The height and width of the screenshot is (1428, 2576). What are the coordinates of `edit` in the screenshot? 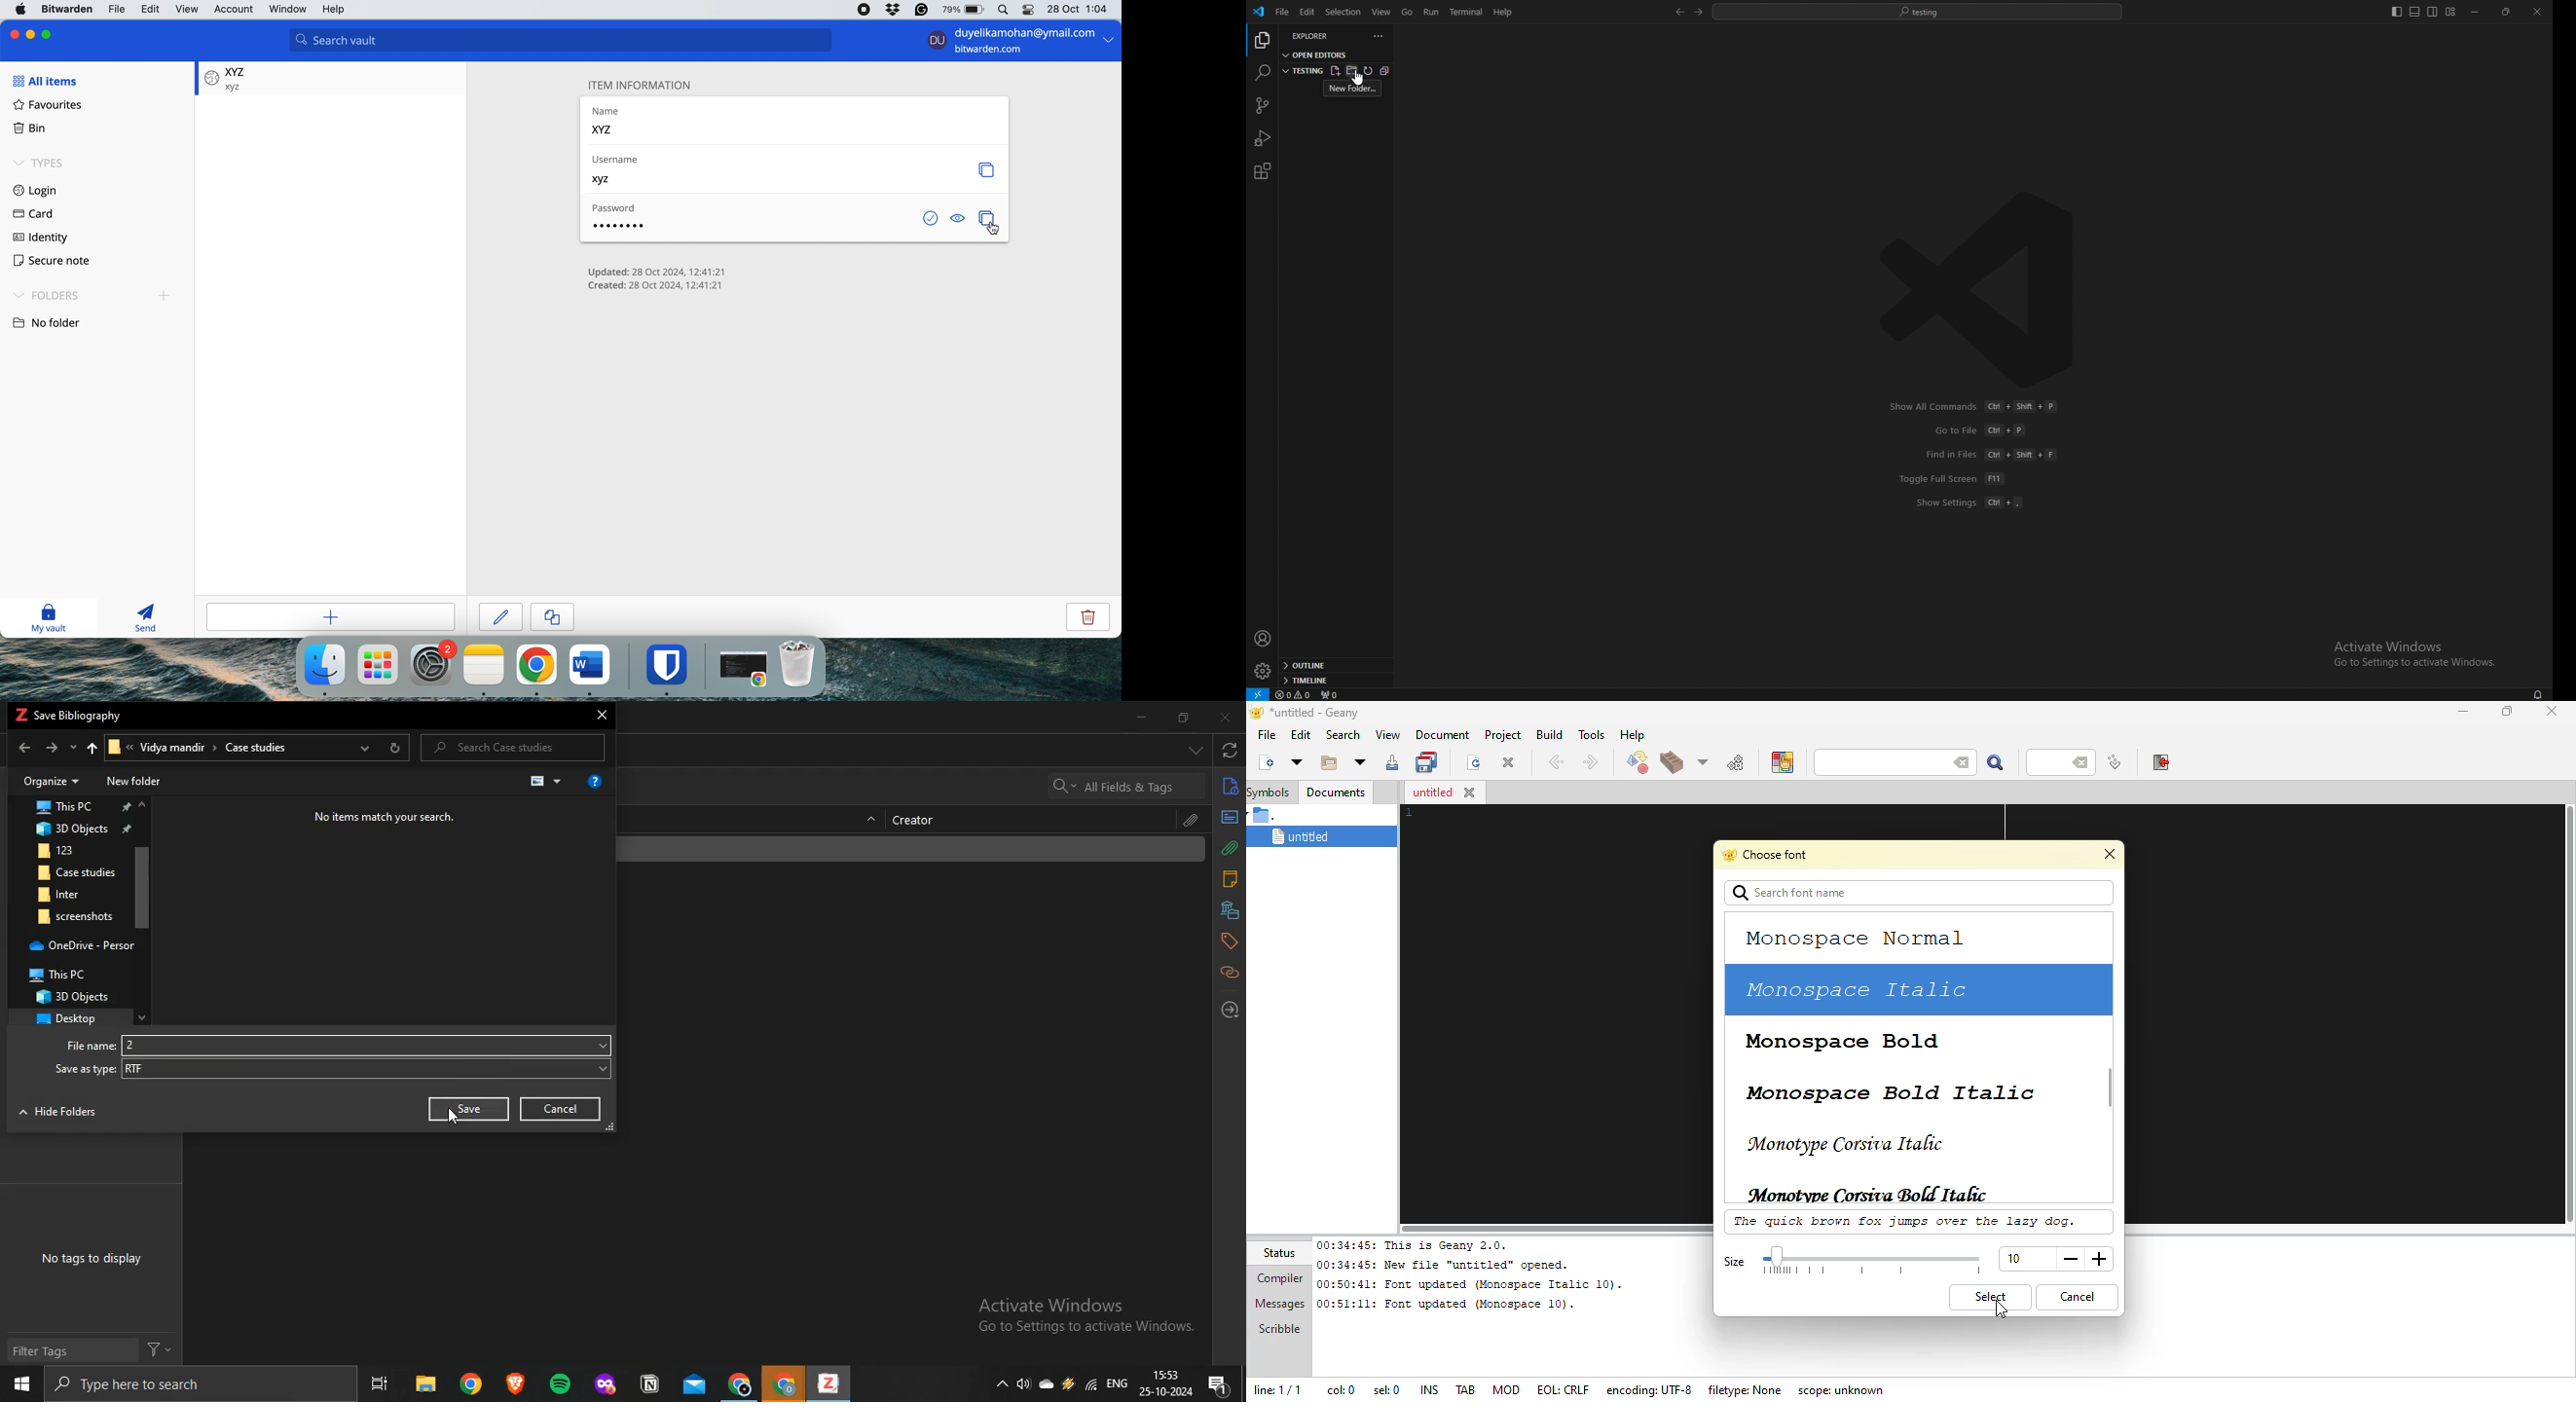 It's located at (1306, 12).